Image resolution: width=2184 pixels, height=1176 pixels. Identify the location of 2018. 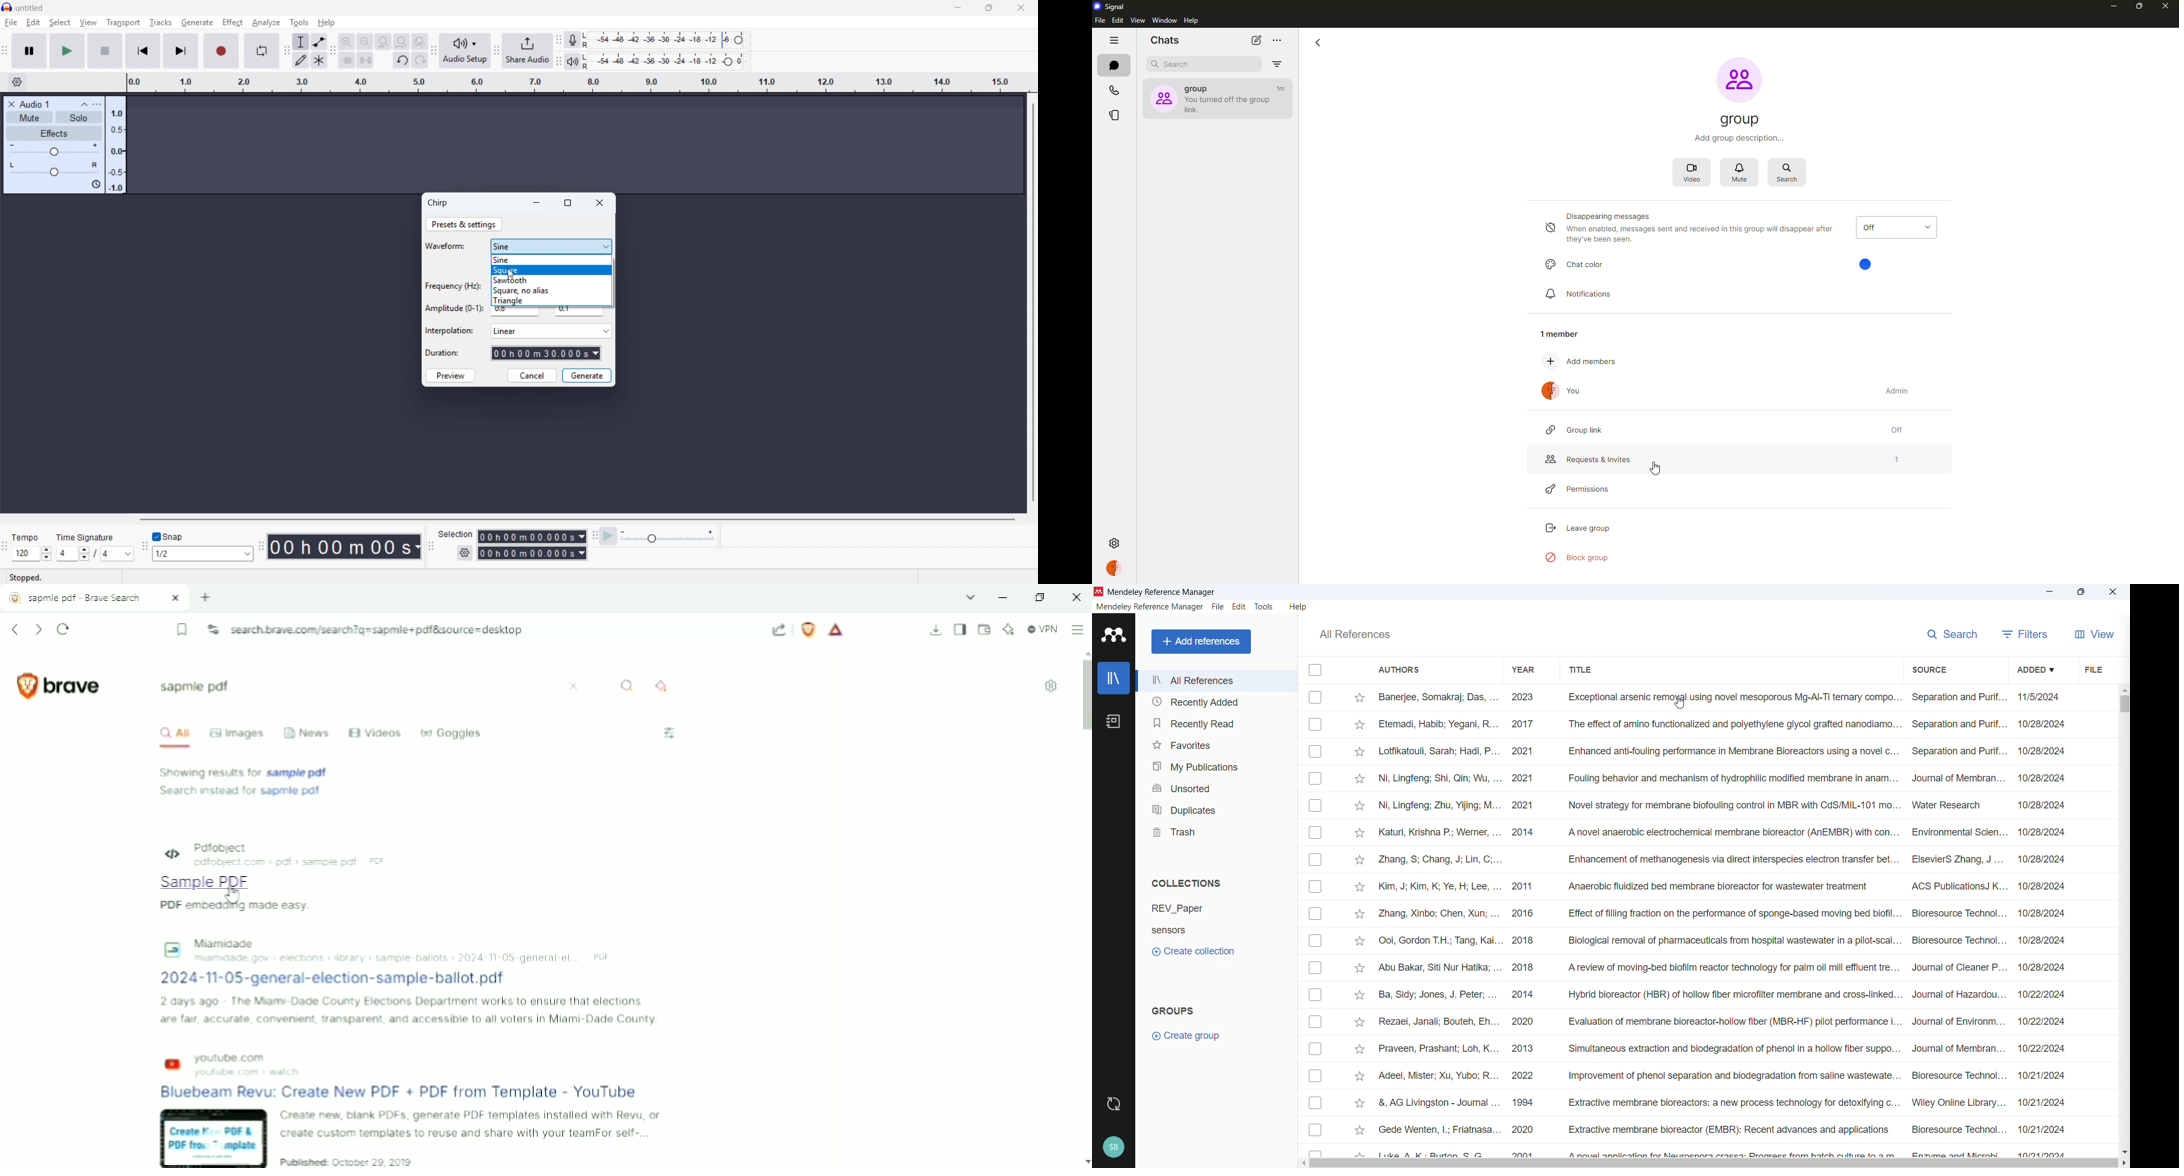
(1526, 941).